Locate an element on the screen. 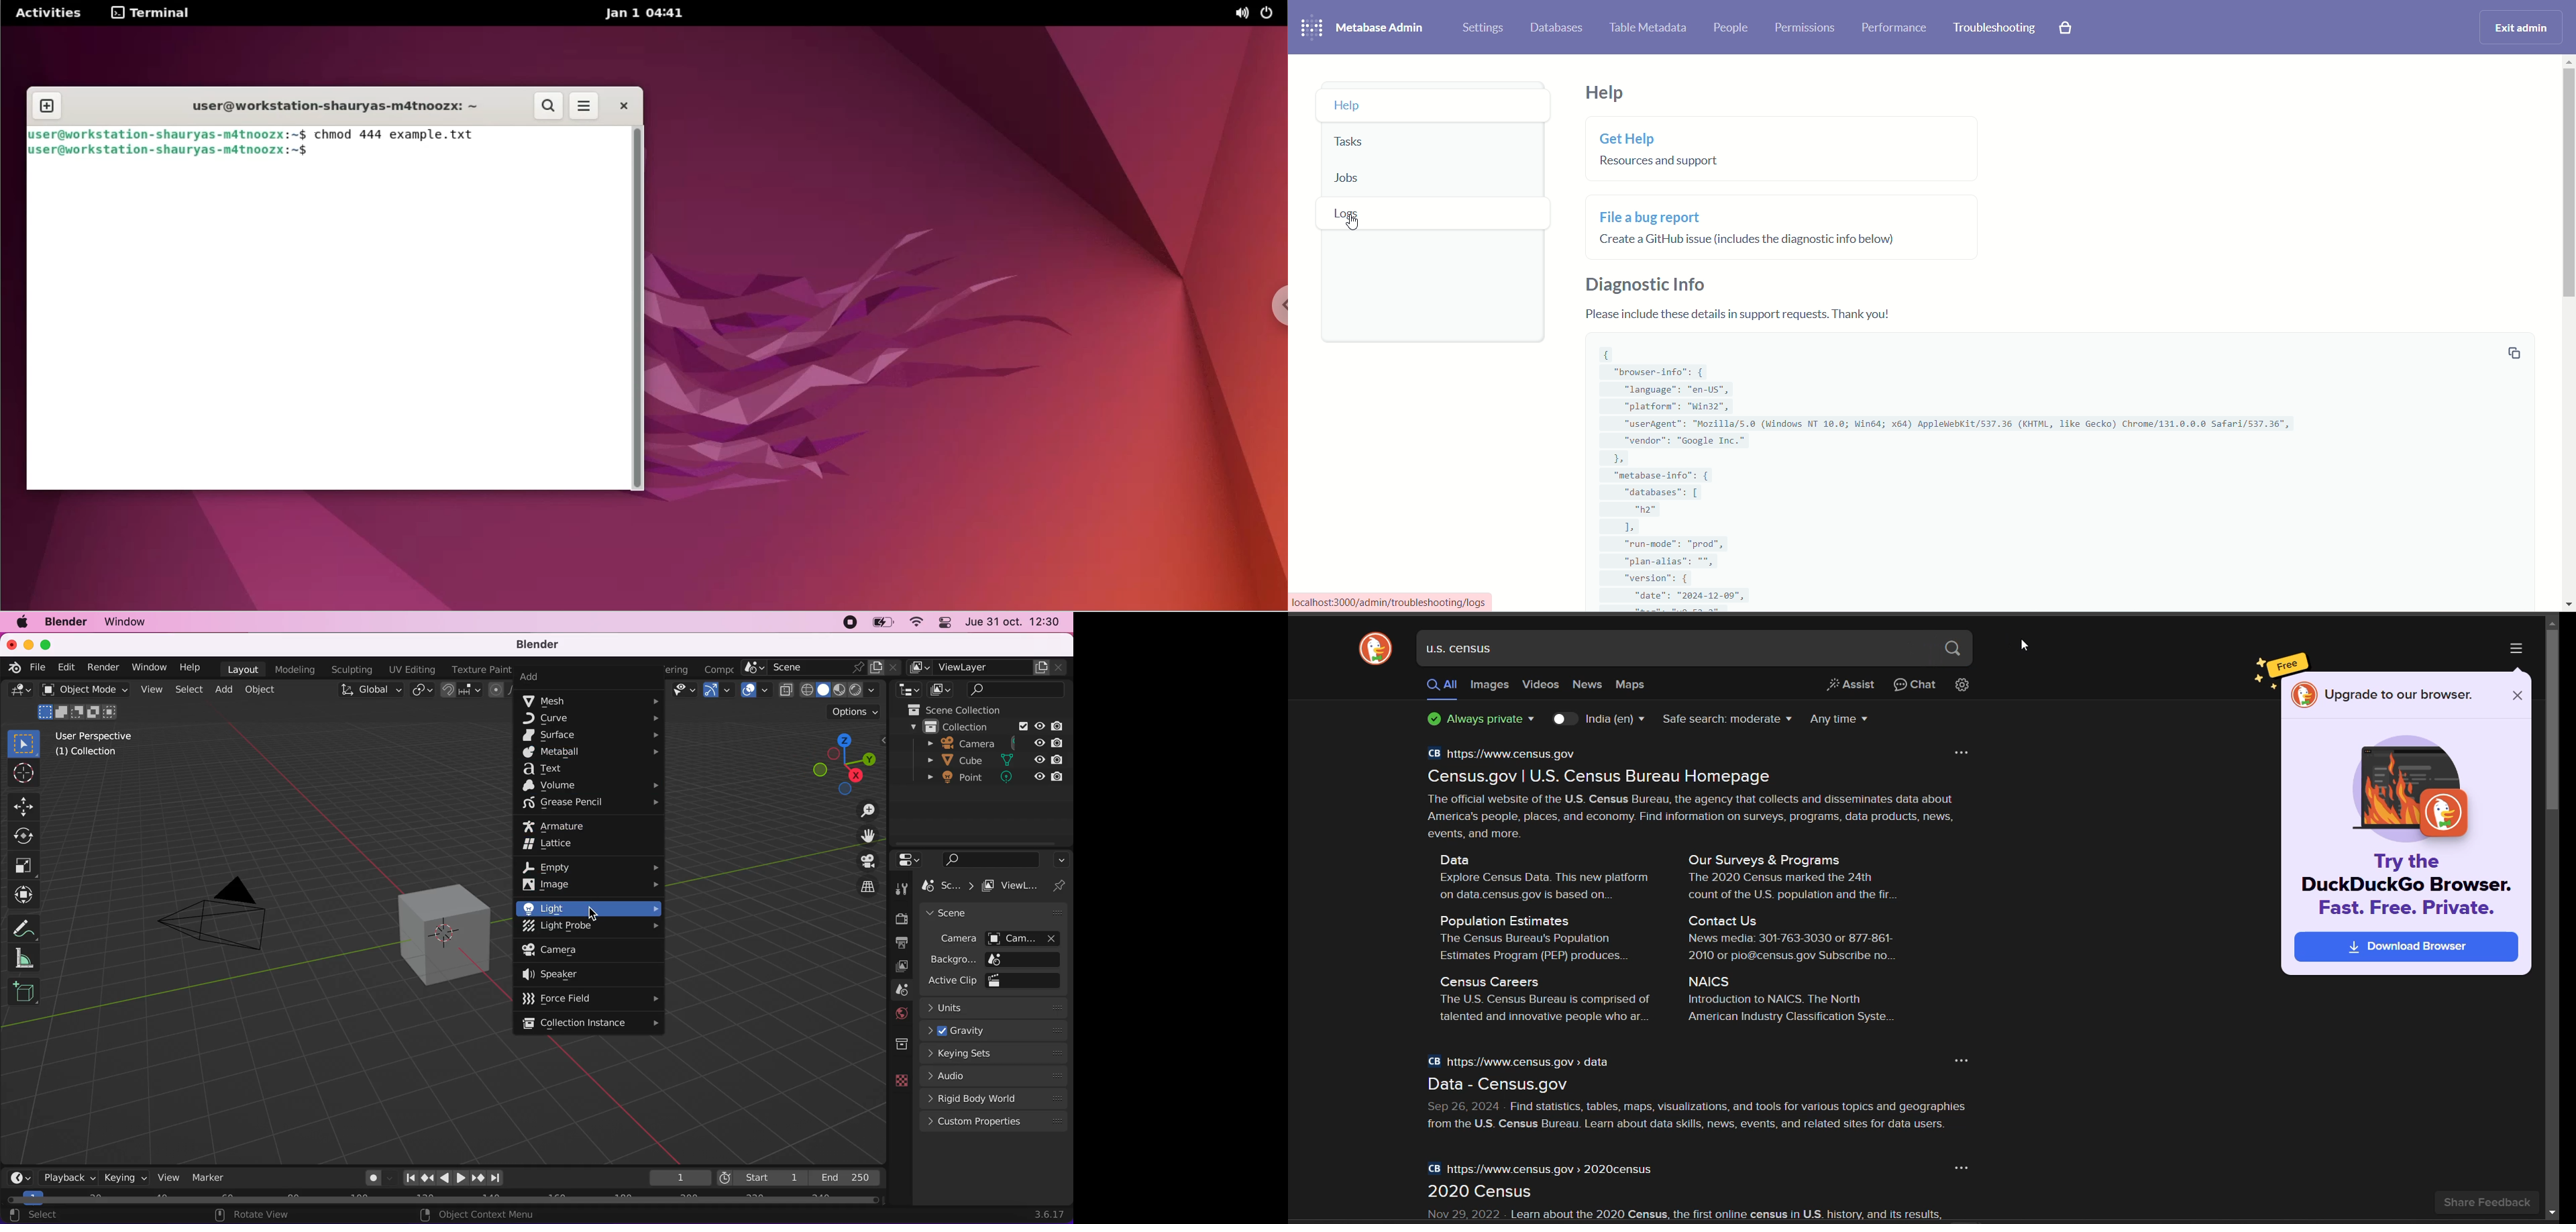 Image resolution: width=2576 pixels, height=1232 pixels. vertical scroll bar is located at coordinates (2568, 336).